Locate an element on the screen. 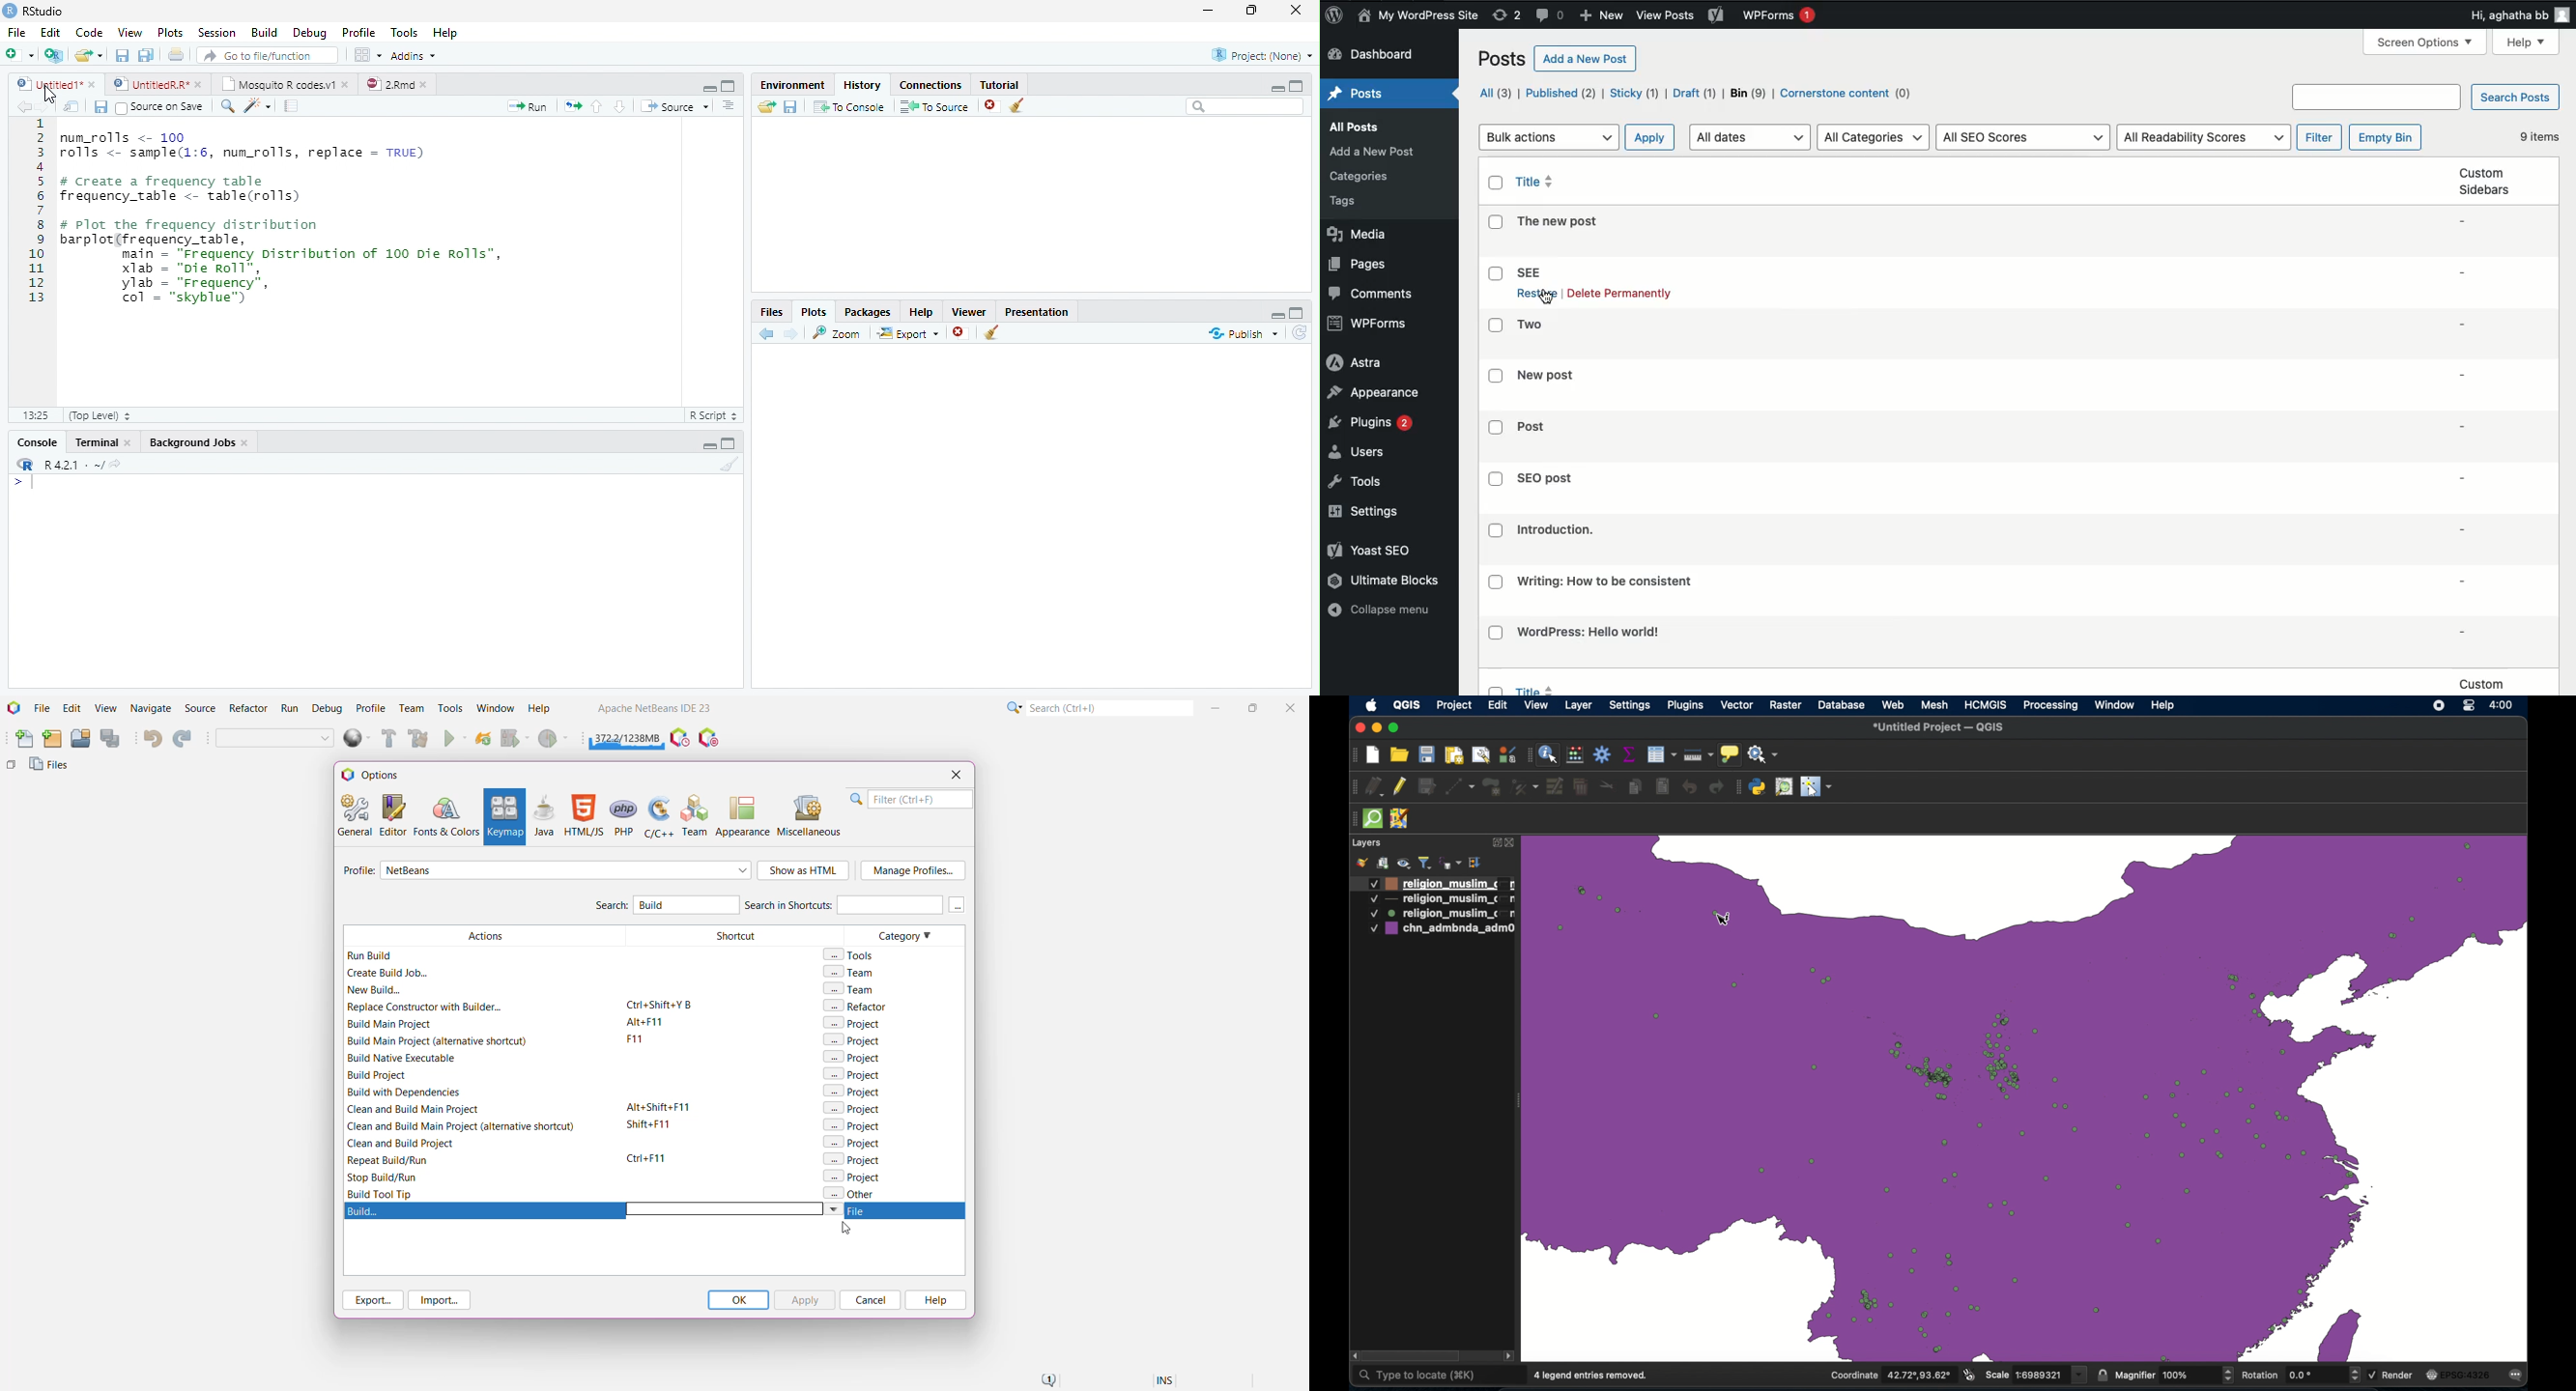 Image resolution: width=2576 pixels, height=1400 pixels. Help is located at coordinates (546, 710).